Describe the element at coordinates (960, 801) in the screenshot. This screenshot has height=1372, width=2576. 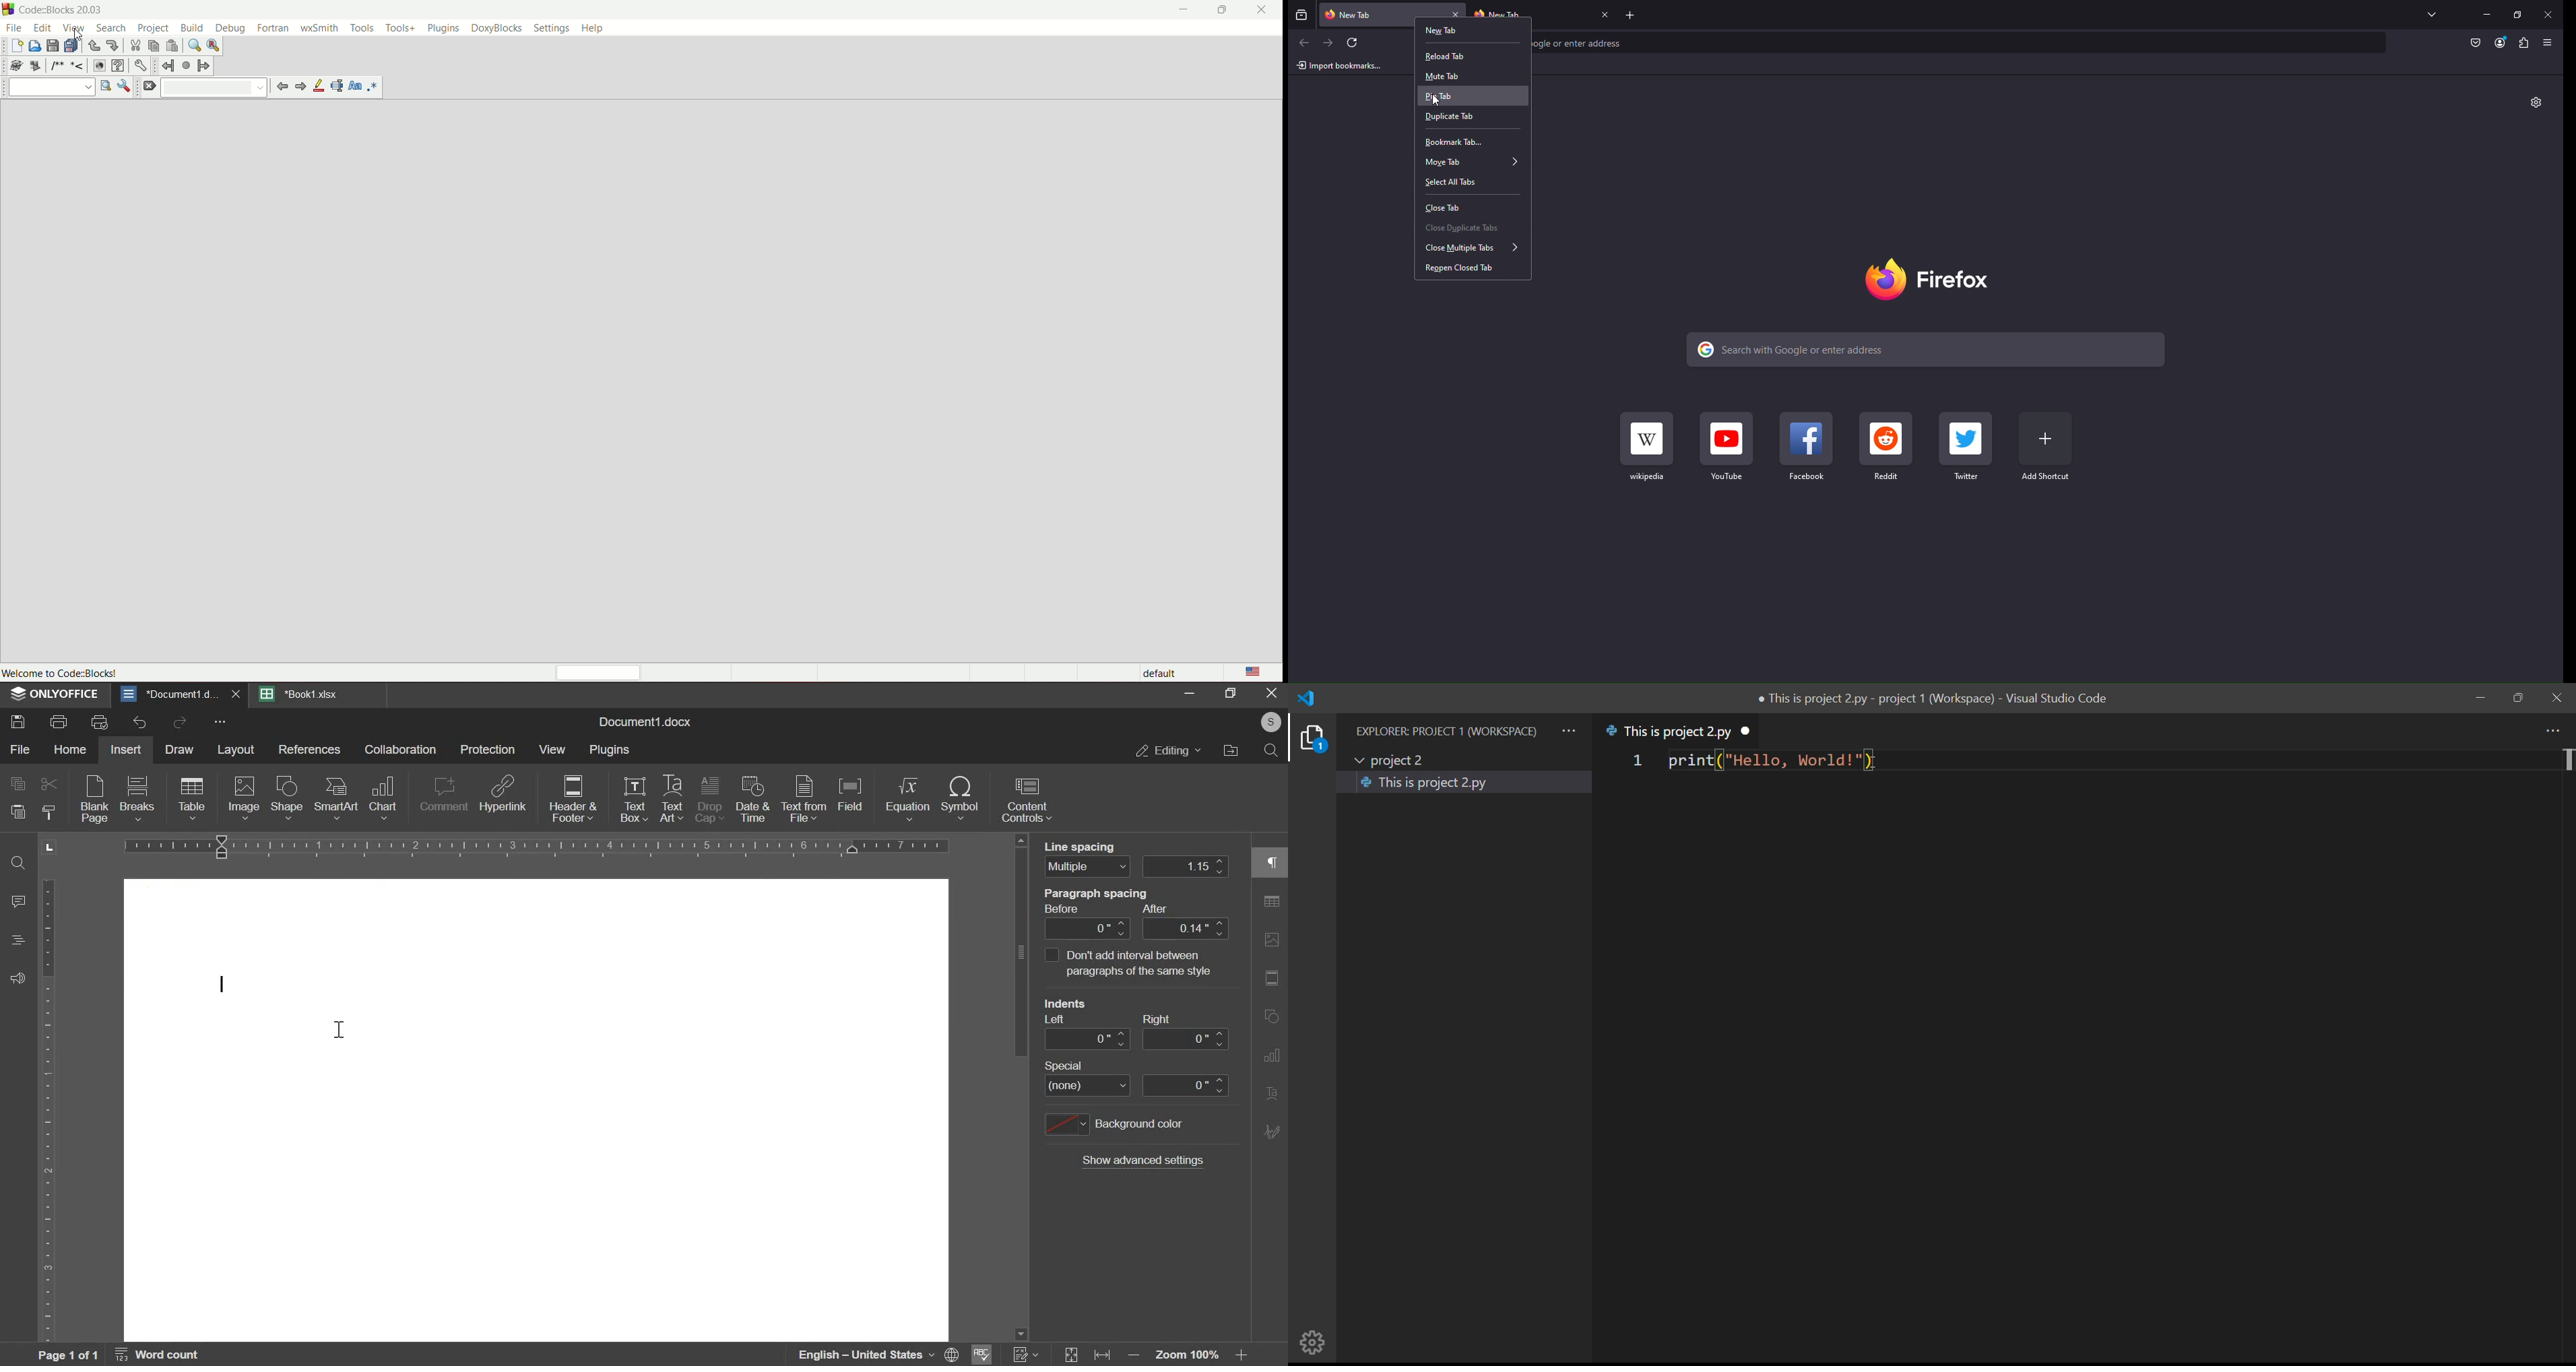
I see `symbol` at that location.